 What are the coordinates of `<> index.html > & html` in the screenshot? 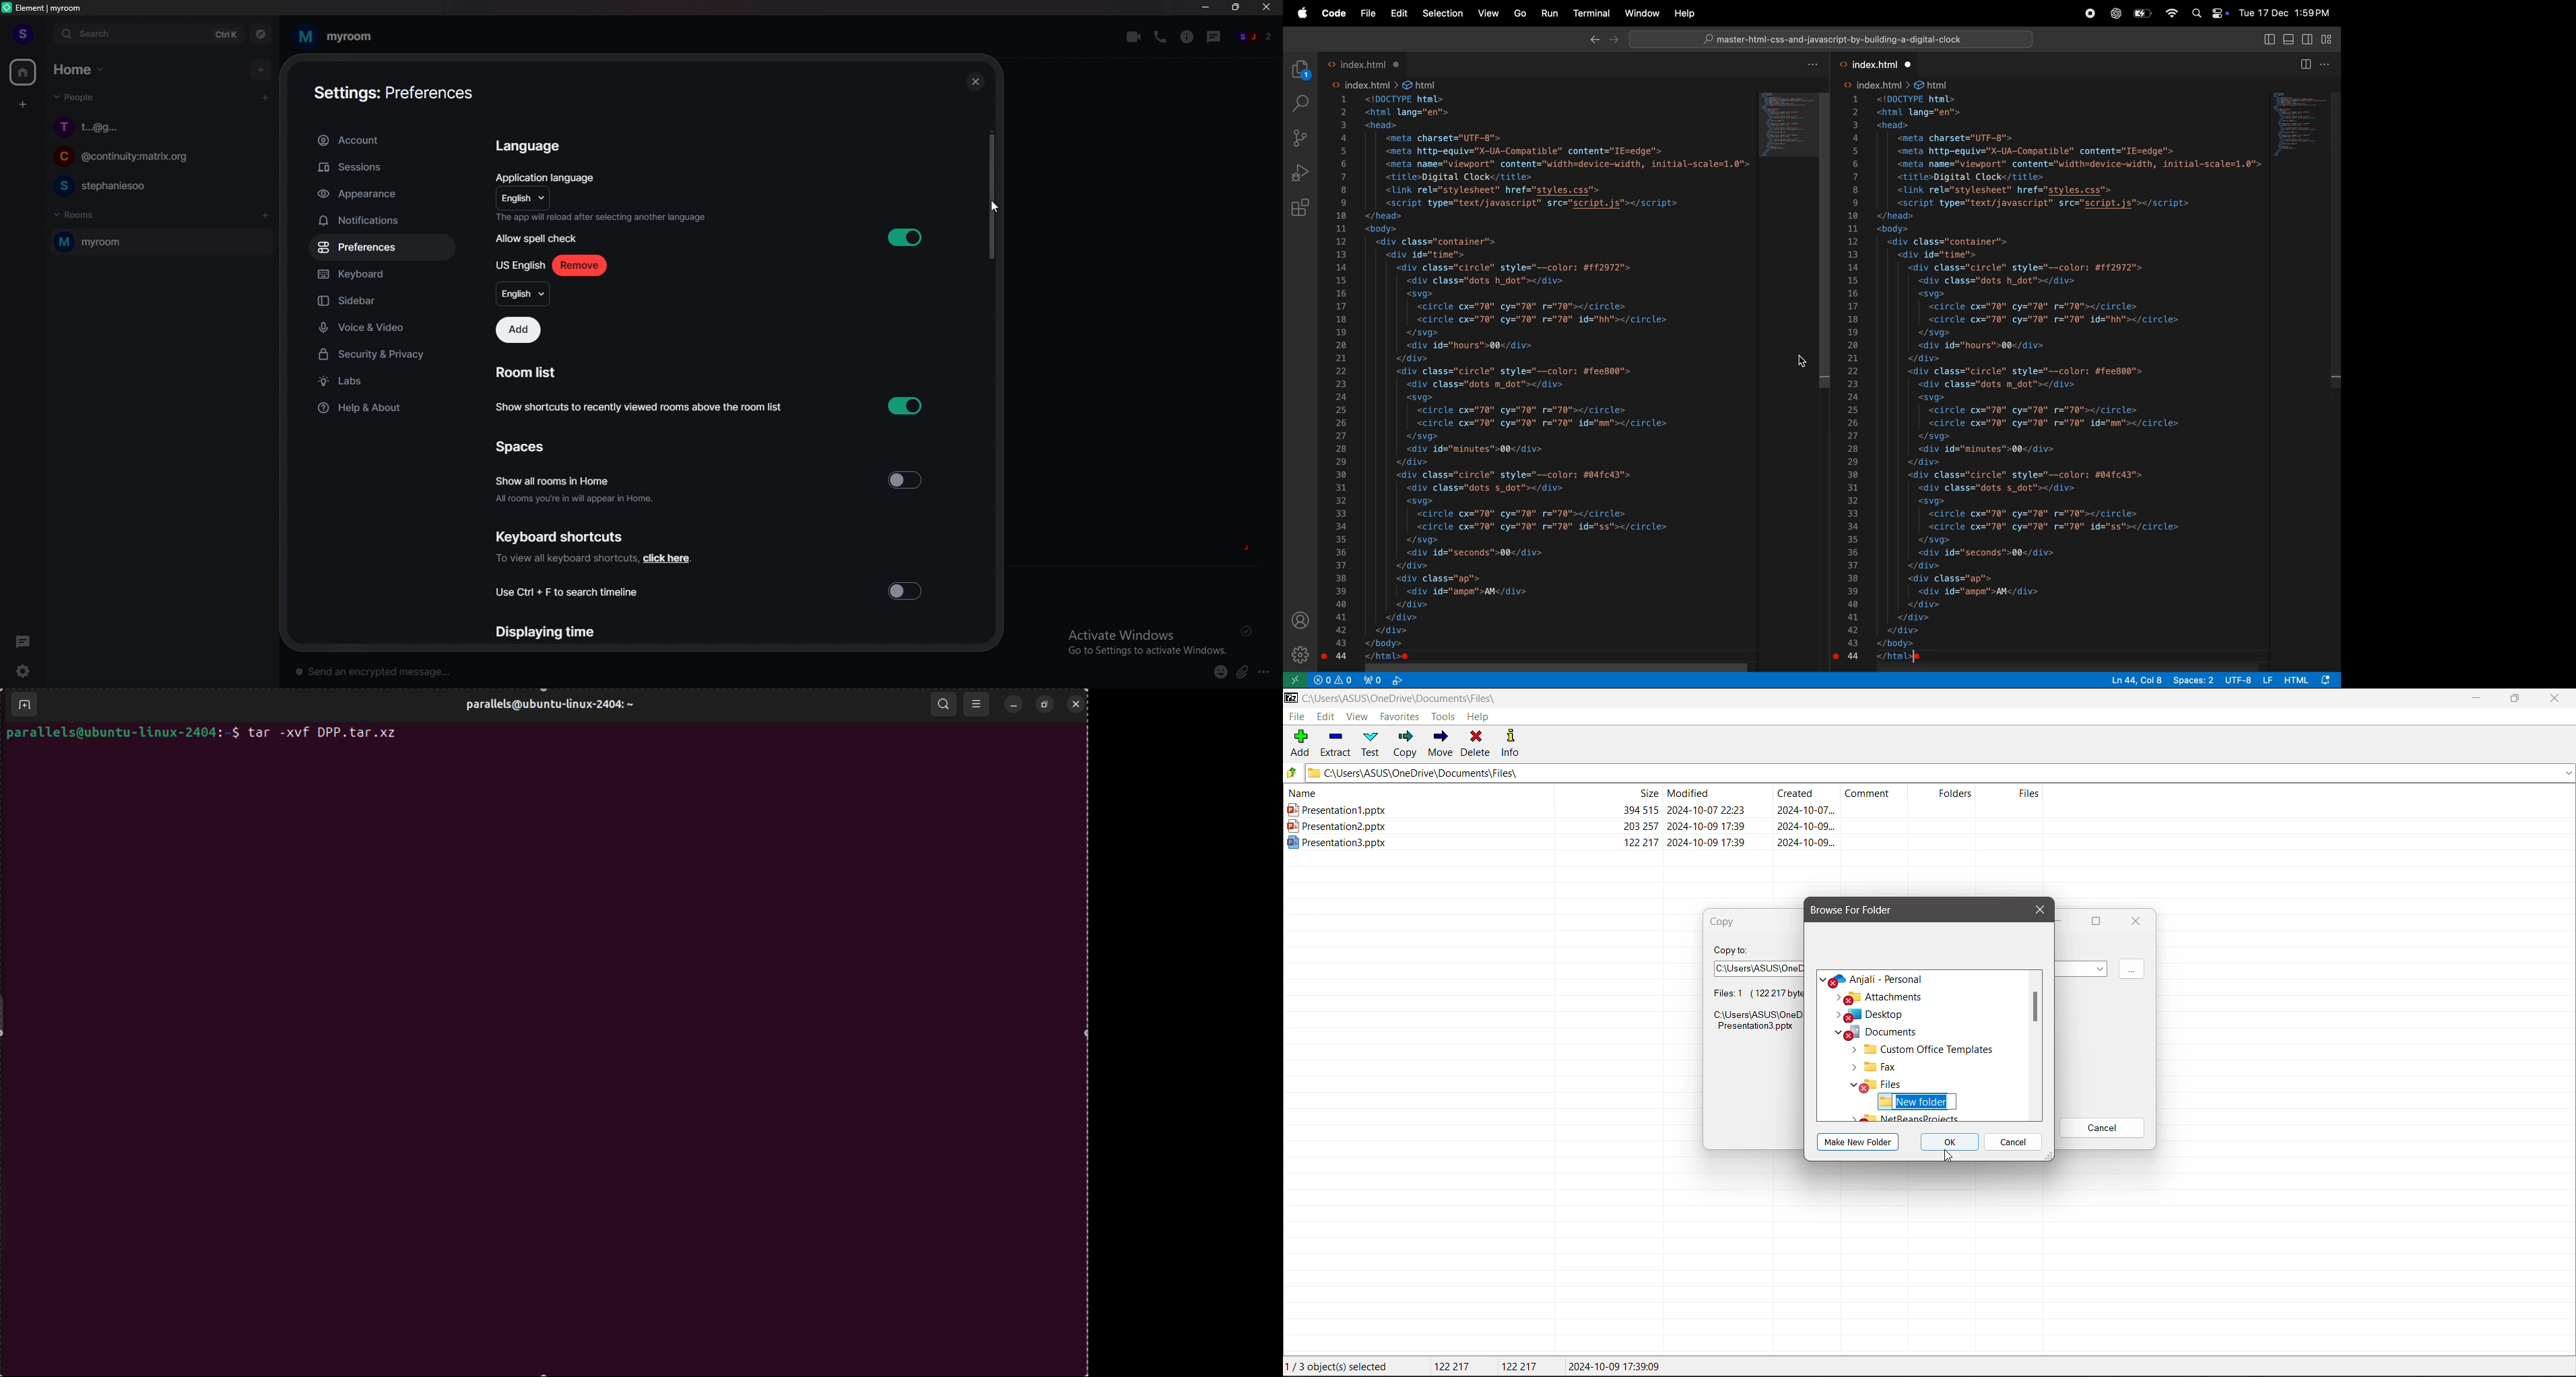 It's located at (1385, 83).